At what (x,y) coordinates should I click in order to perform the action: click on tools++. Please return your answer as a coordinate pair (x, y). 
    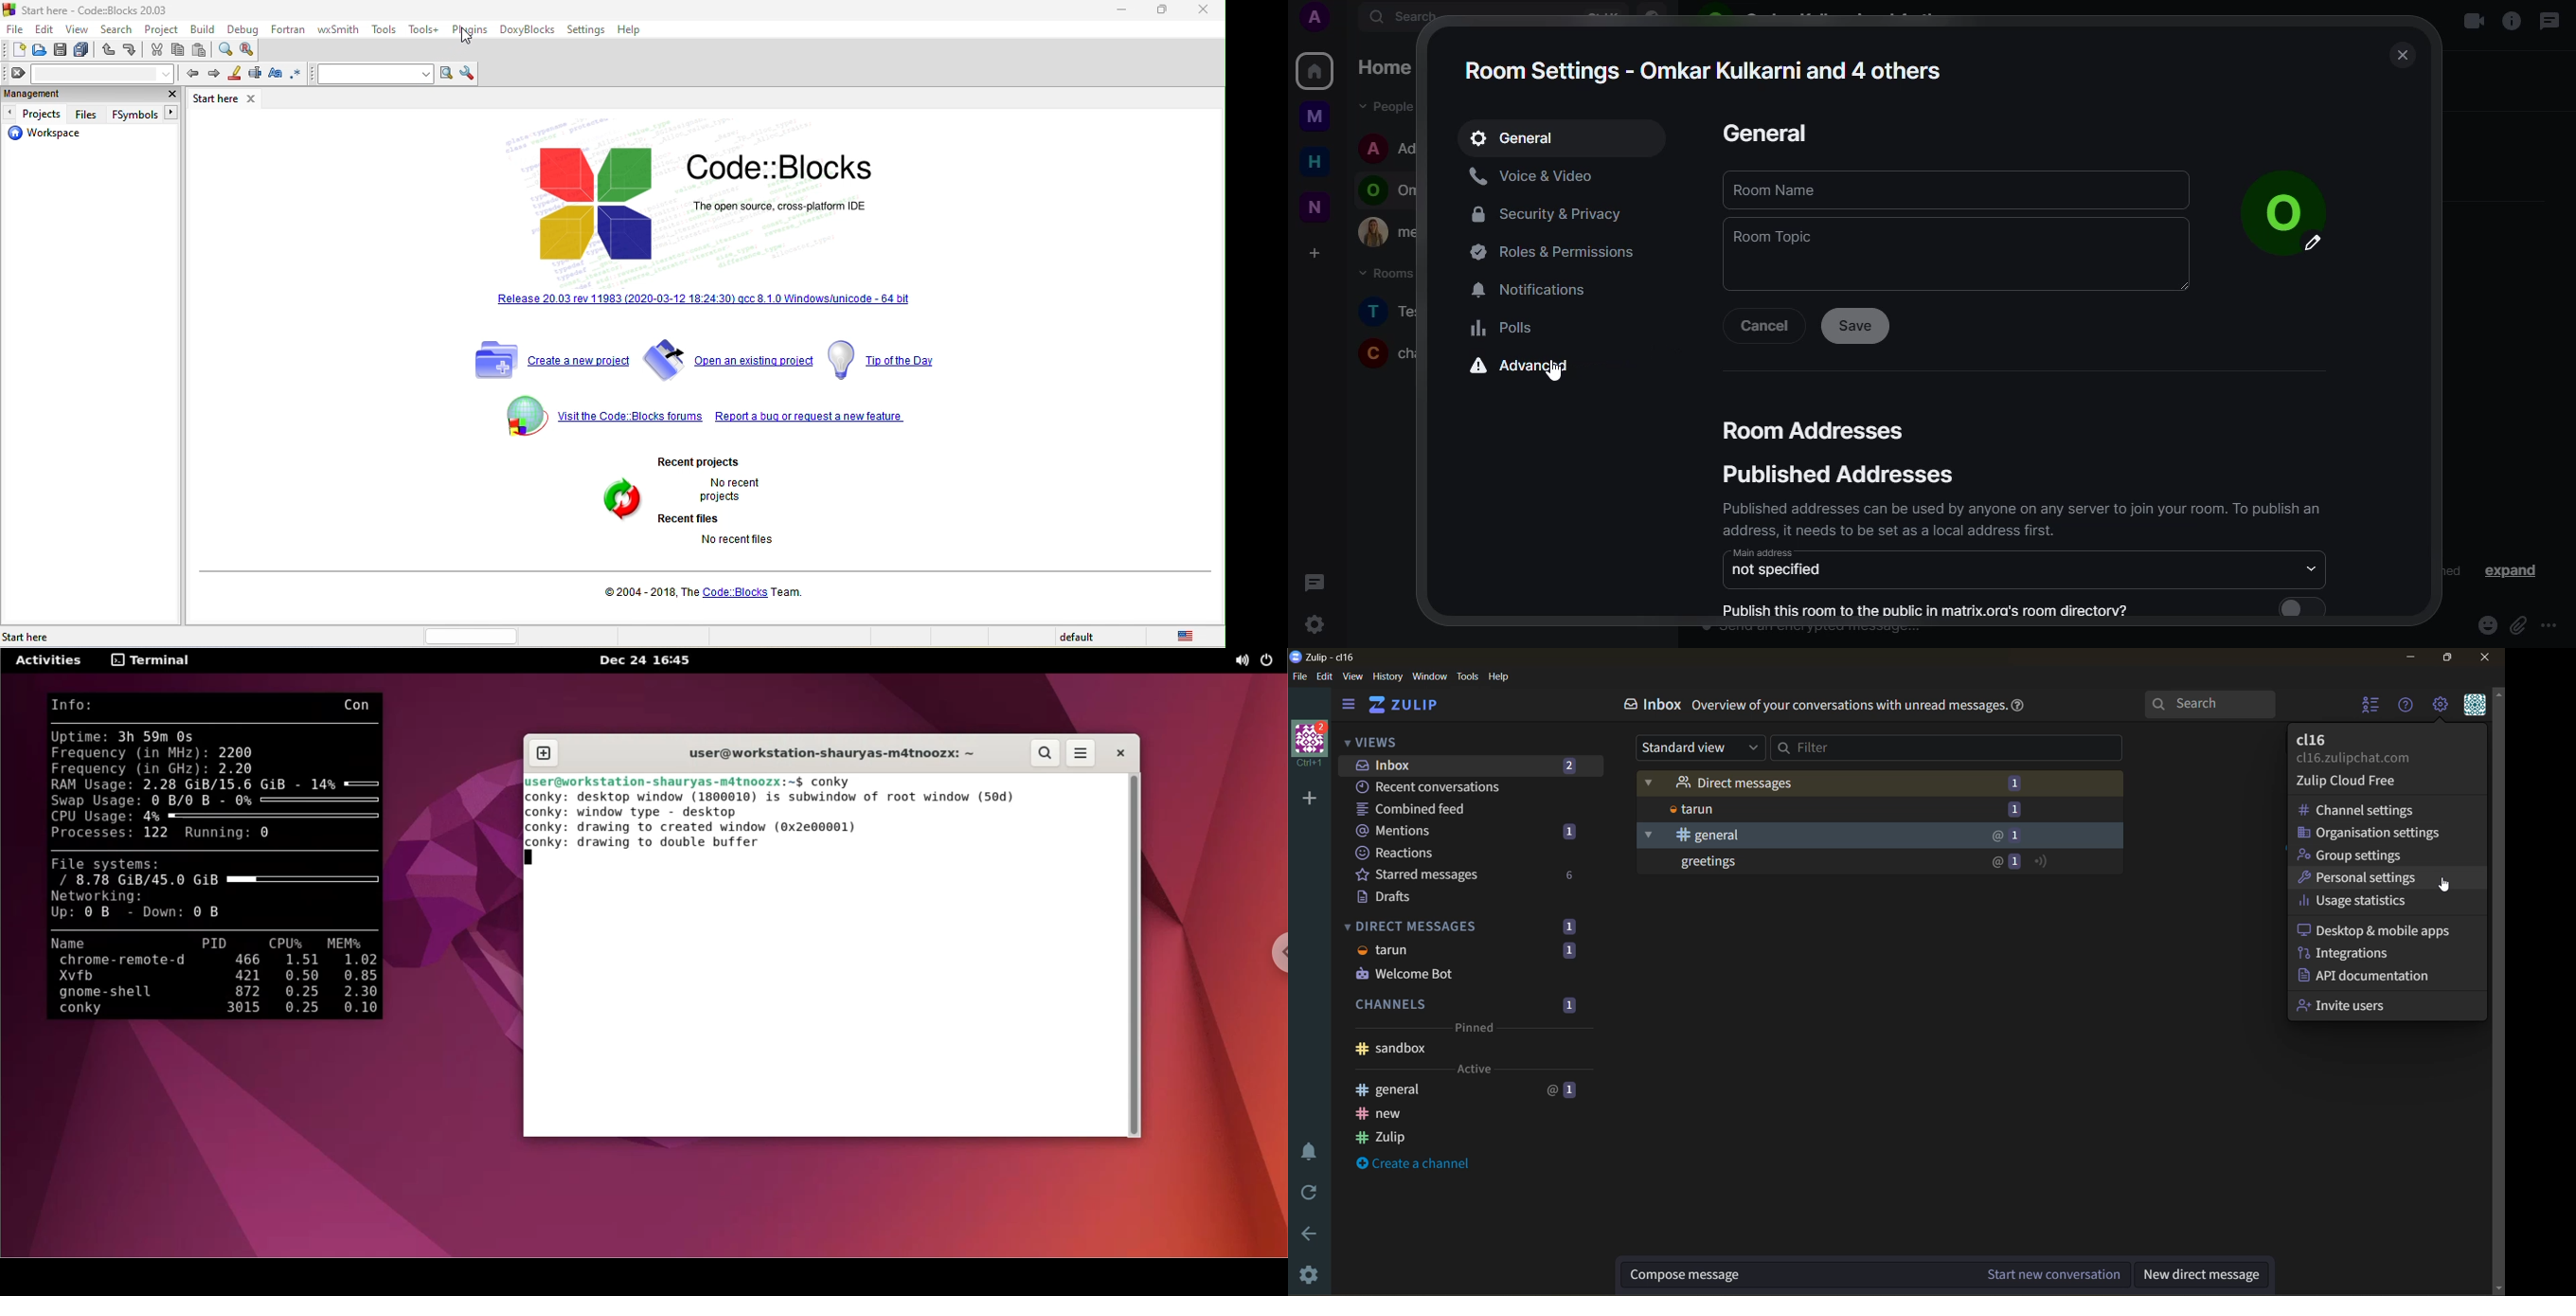
    Looking at the image, I should click on (424, 29).